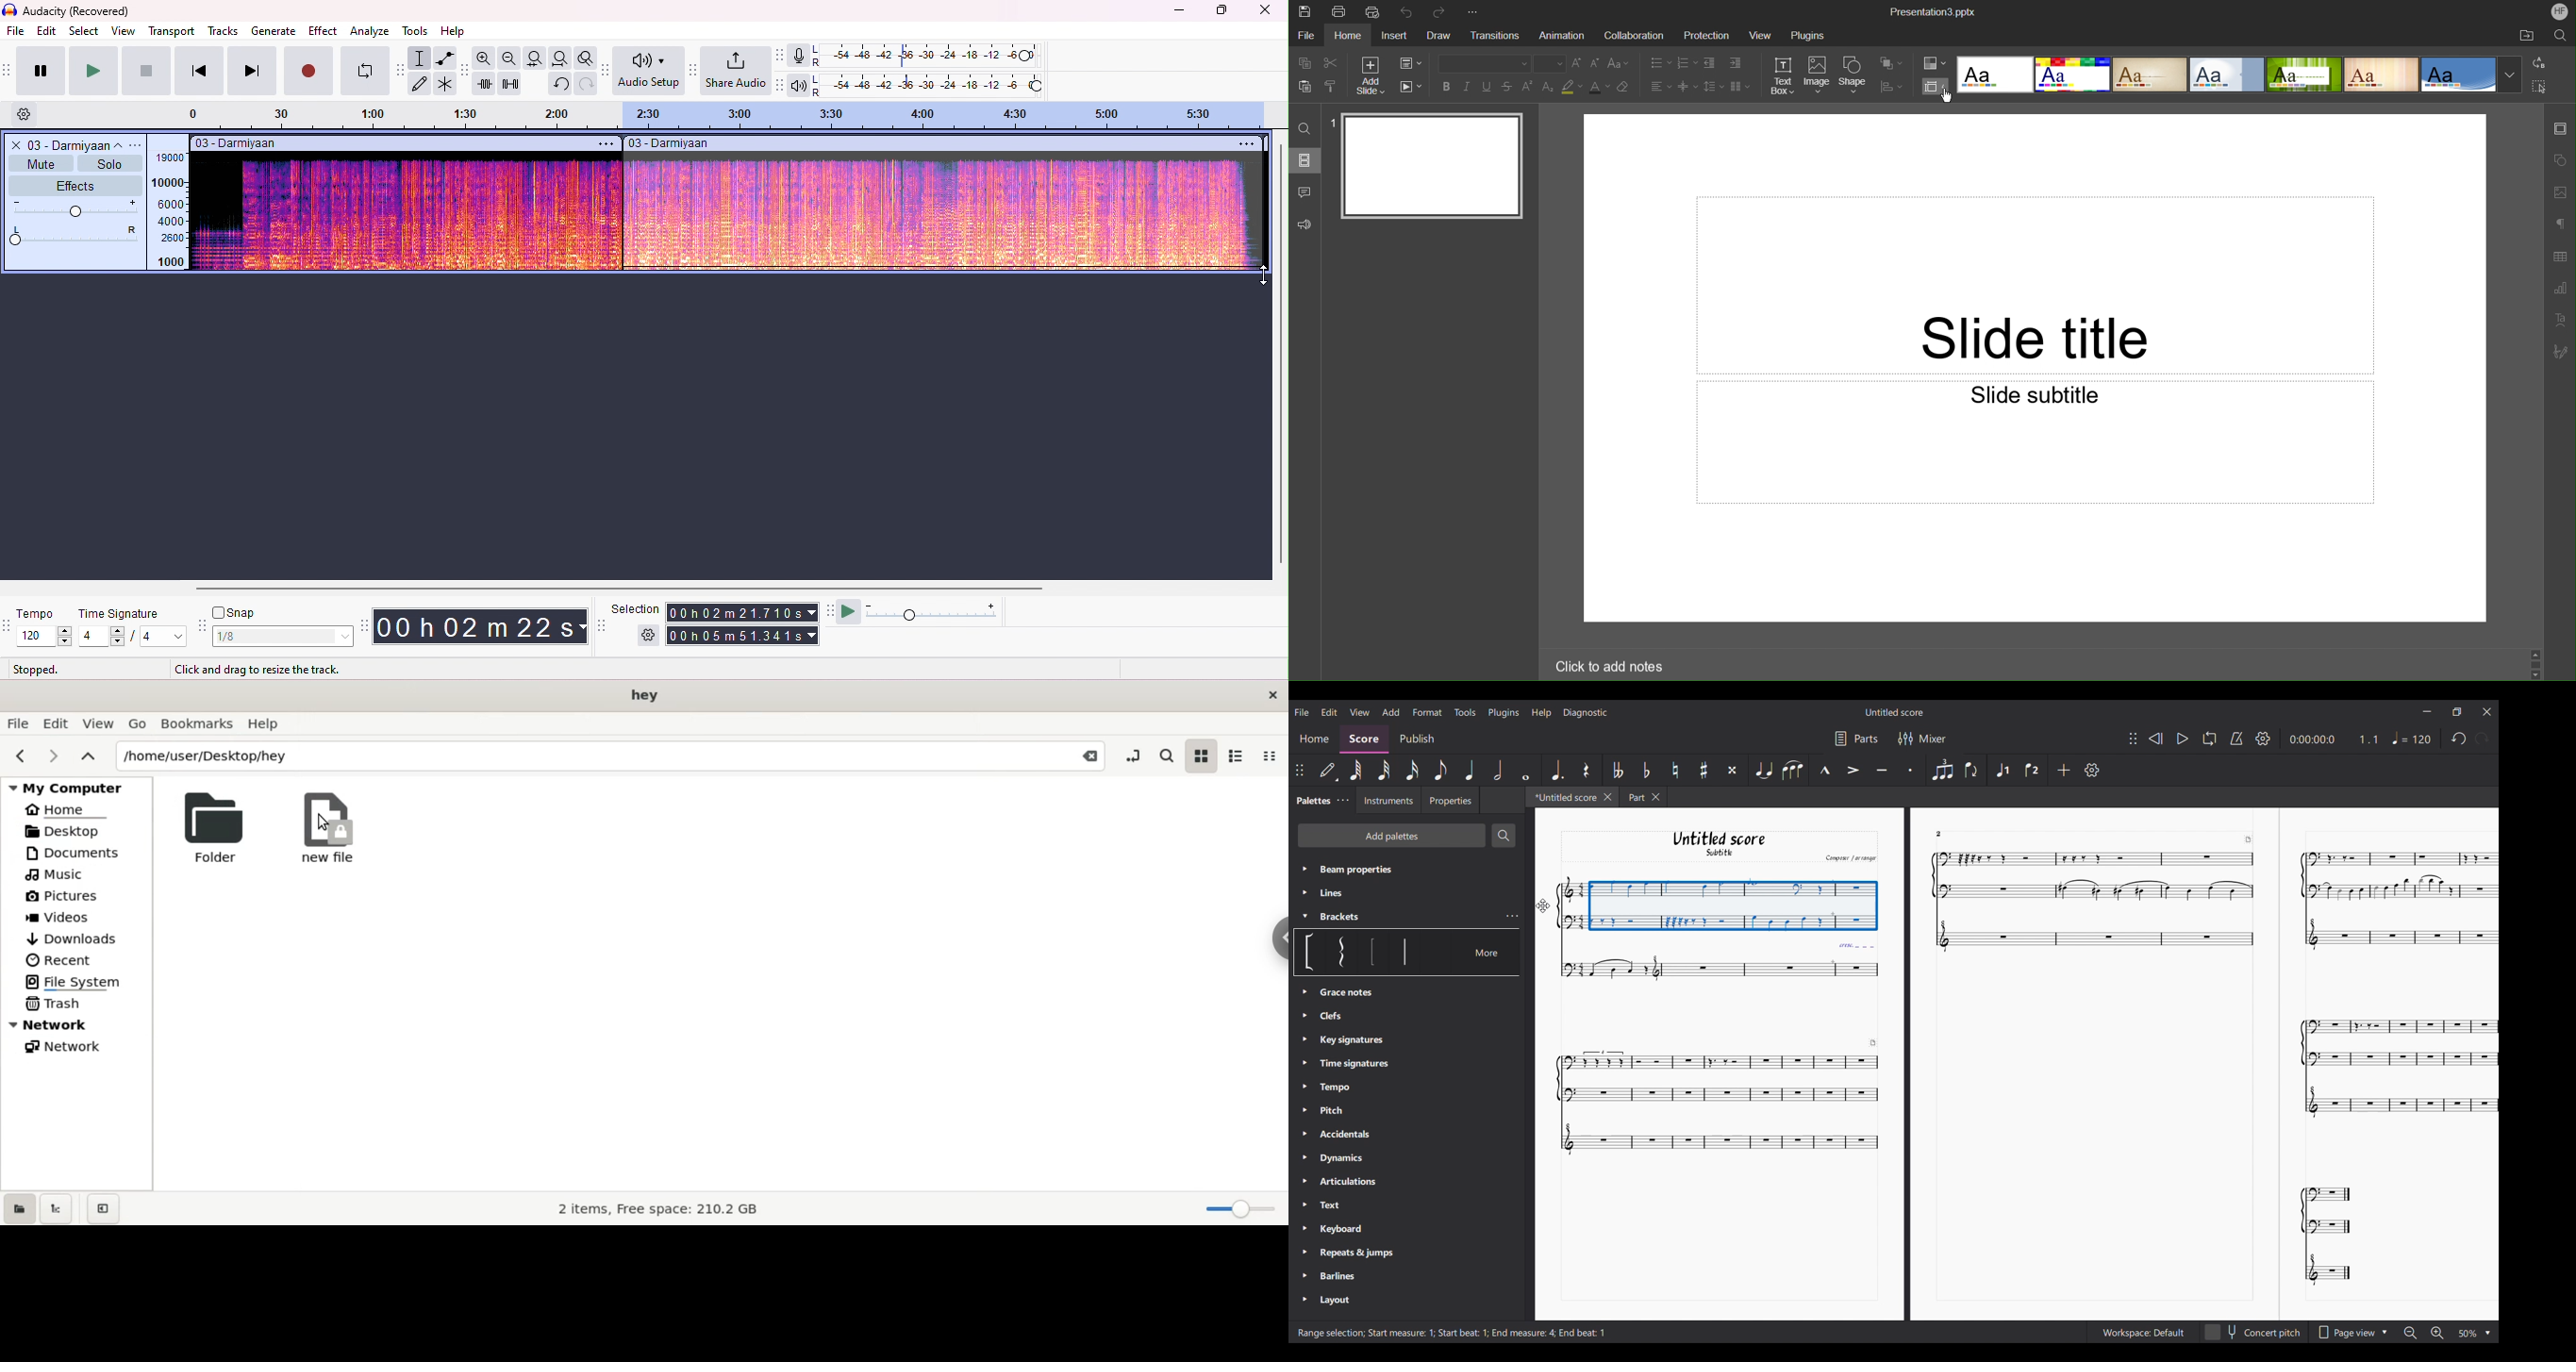 This screenshot has height=1372, width=2576. I want to click on share audio tool bar, so click(694, 70).